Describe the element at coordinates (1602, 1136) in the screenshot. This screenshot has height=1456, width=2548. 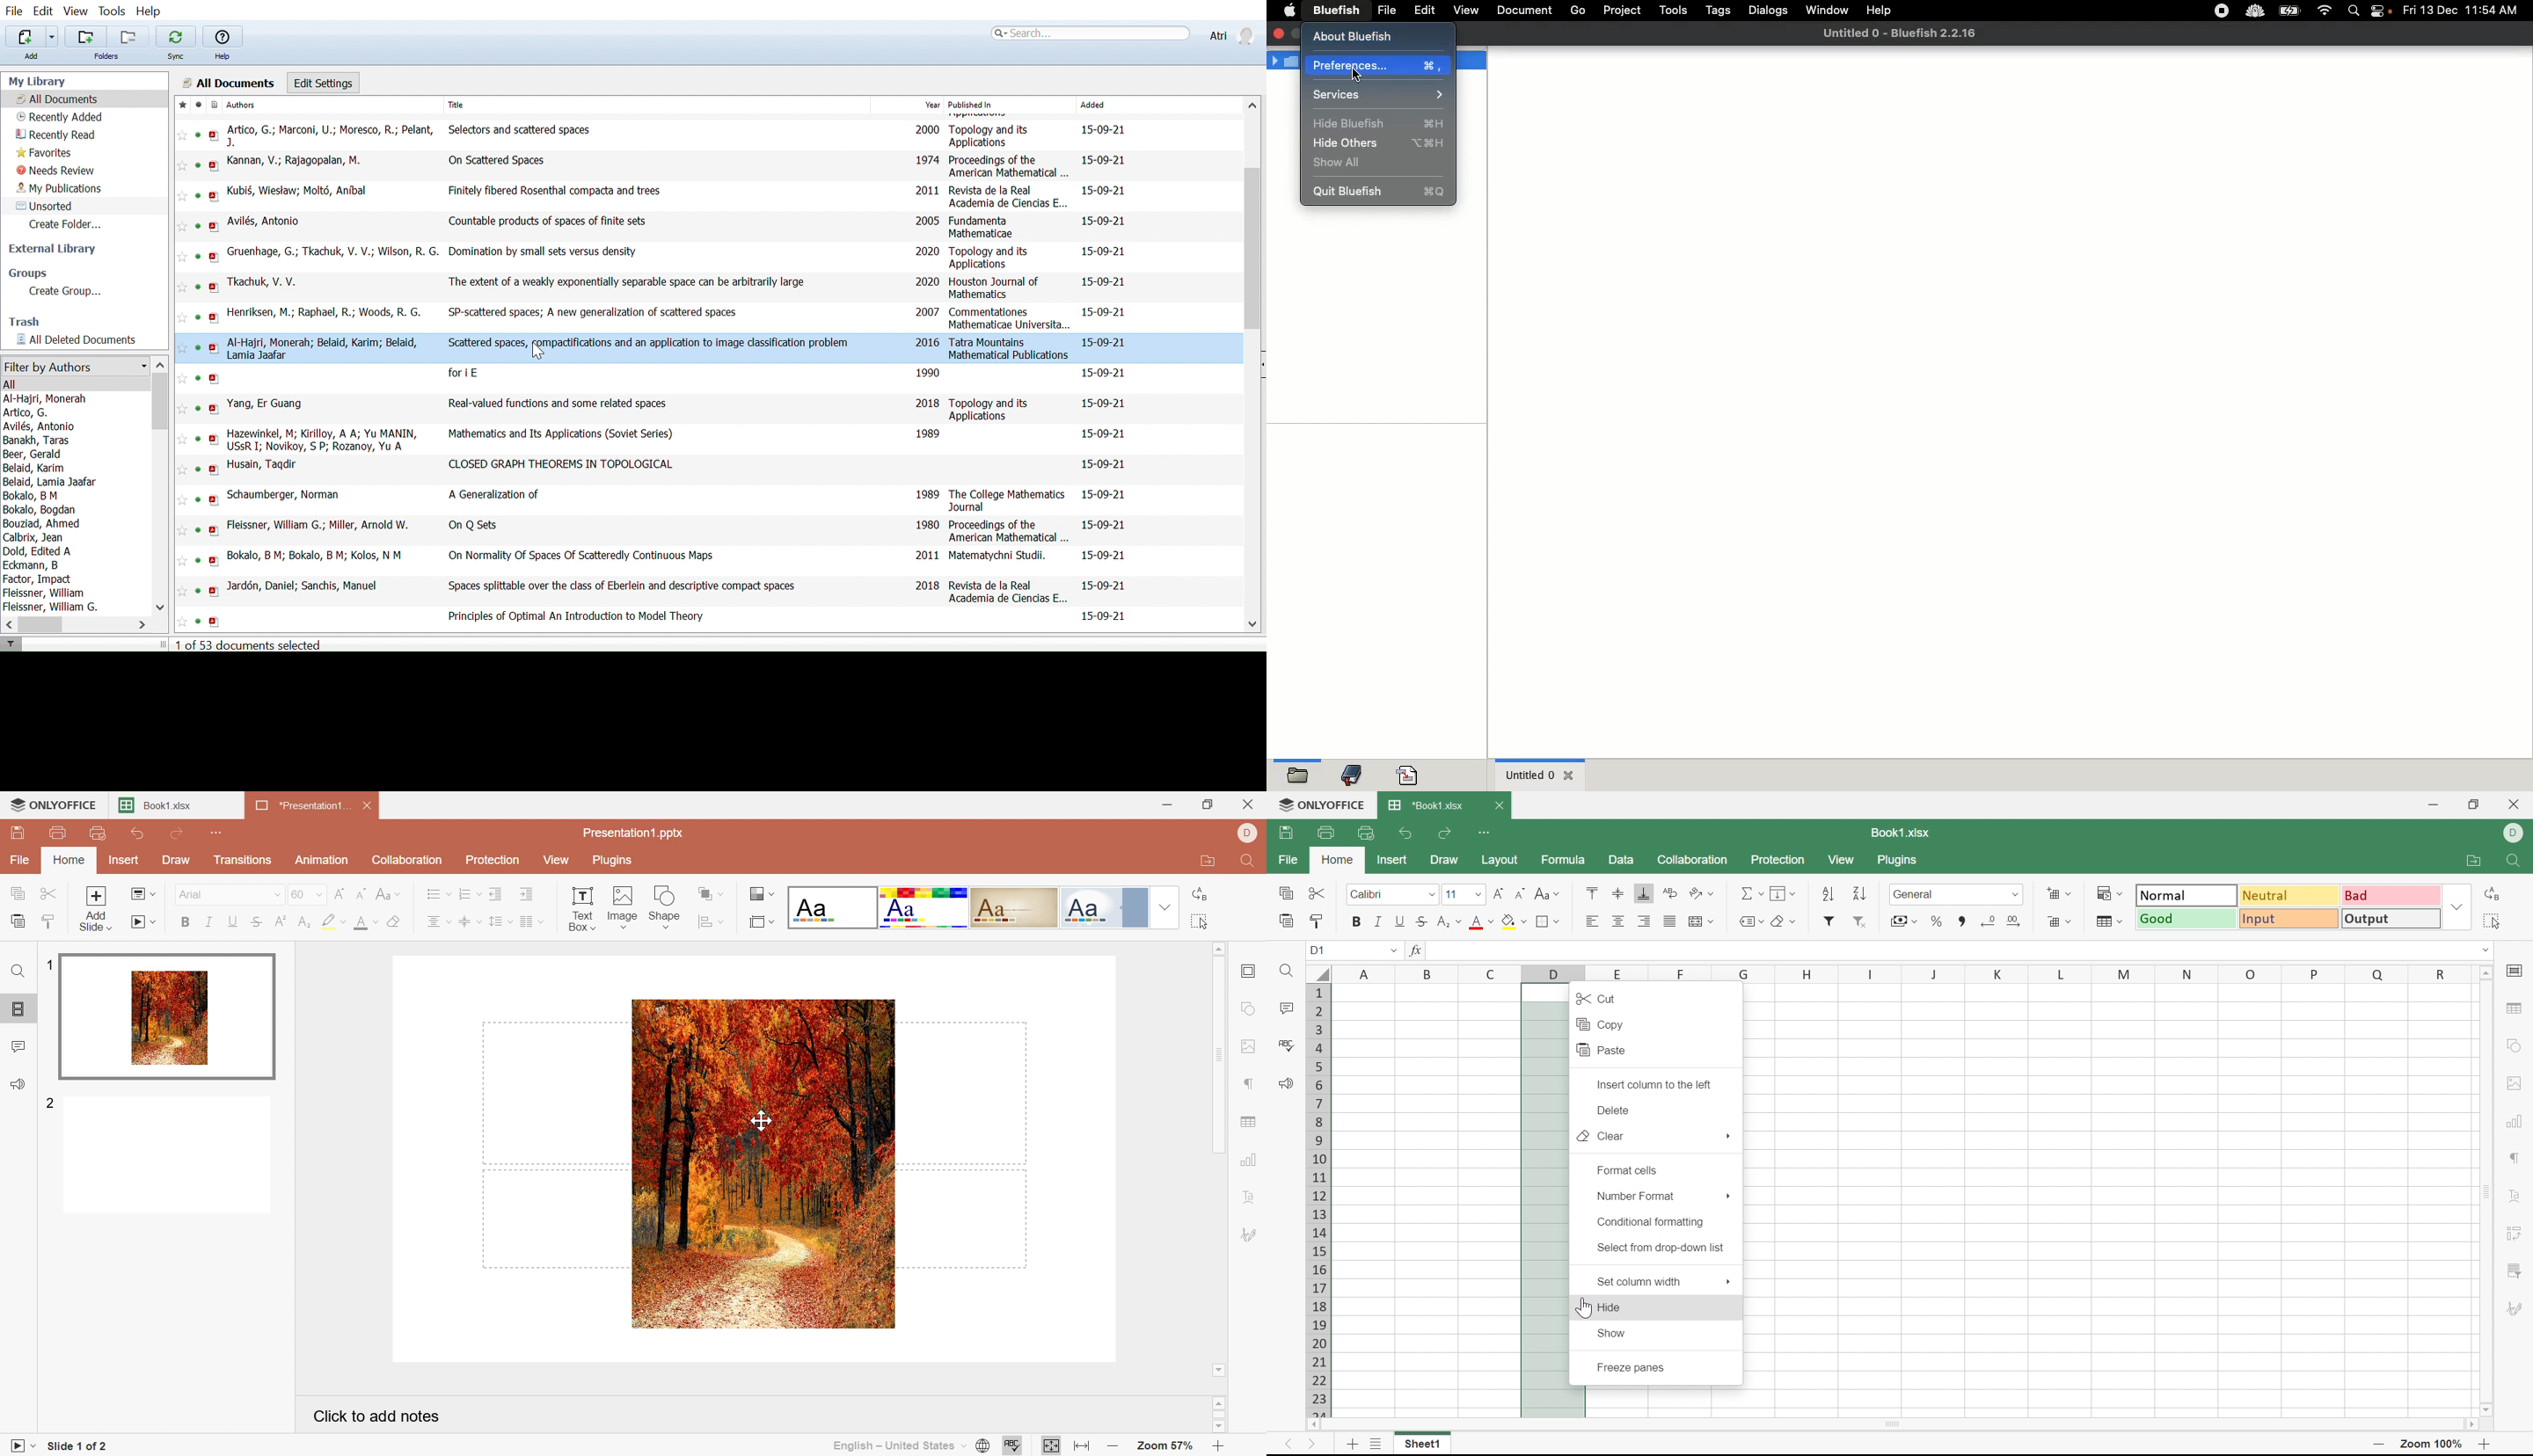
I see `Clear` at that location.